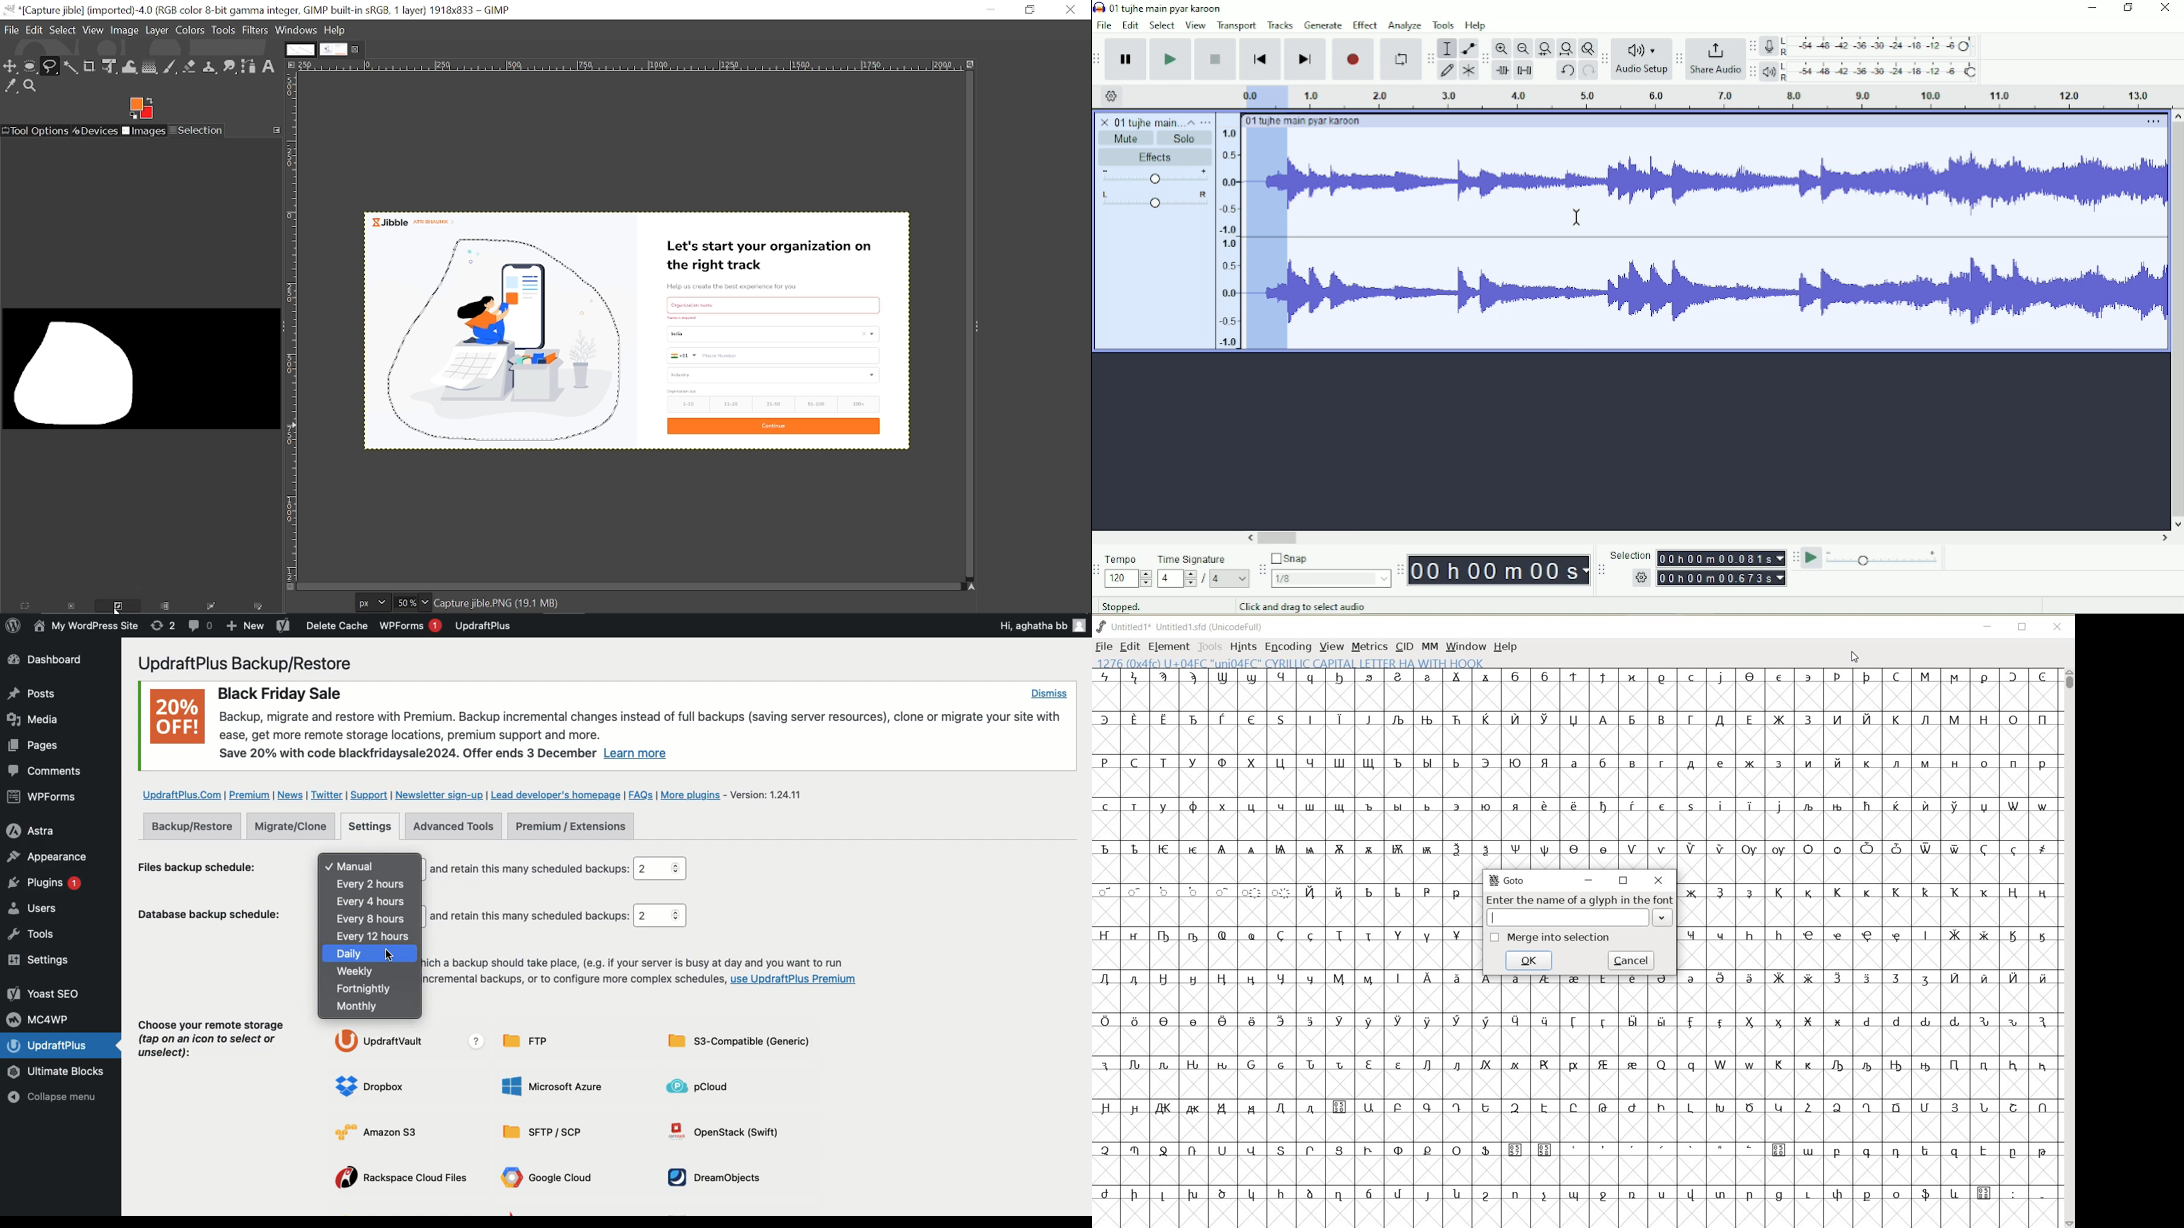  I want to click on 00 h 00 m 00.081s, so click(1720, 558).